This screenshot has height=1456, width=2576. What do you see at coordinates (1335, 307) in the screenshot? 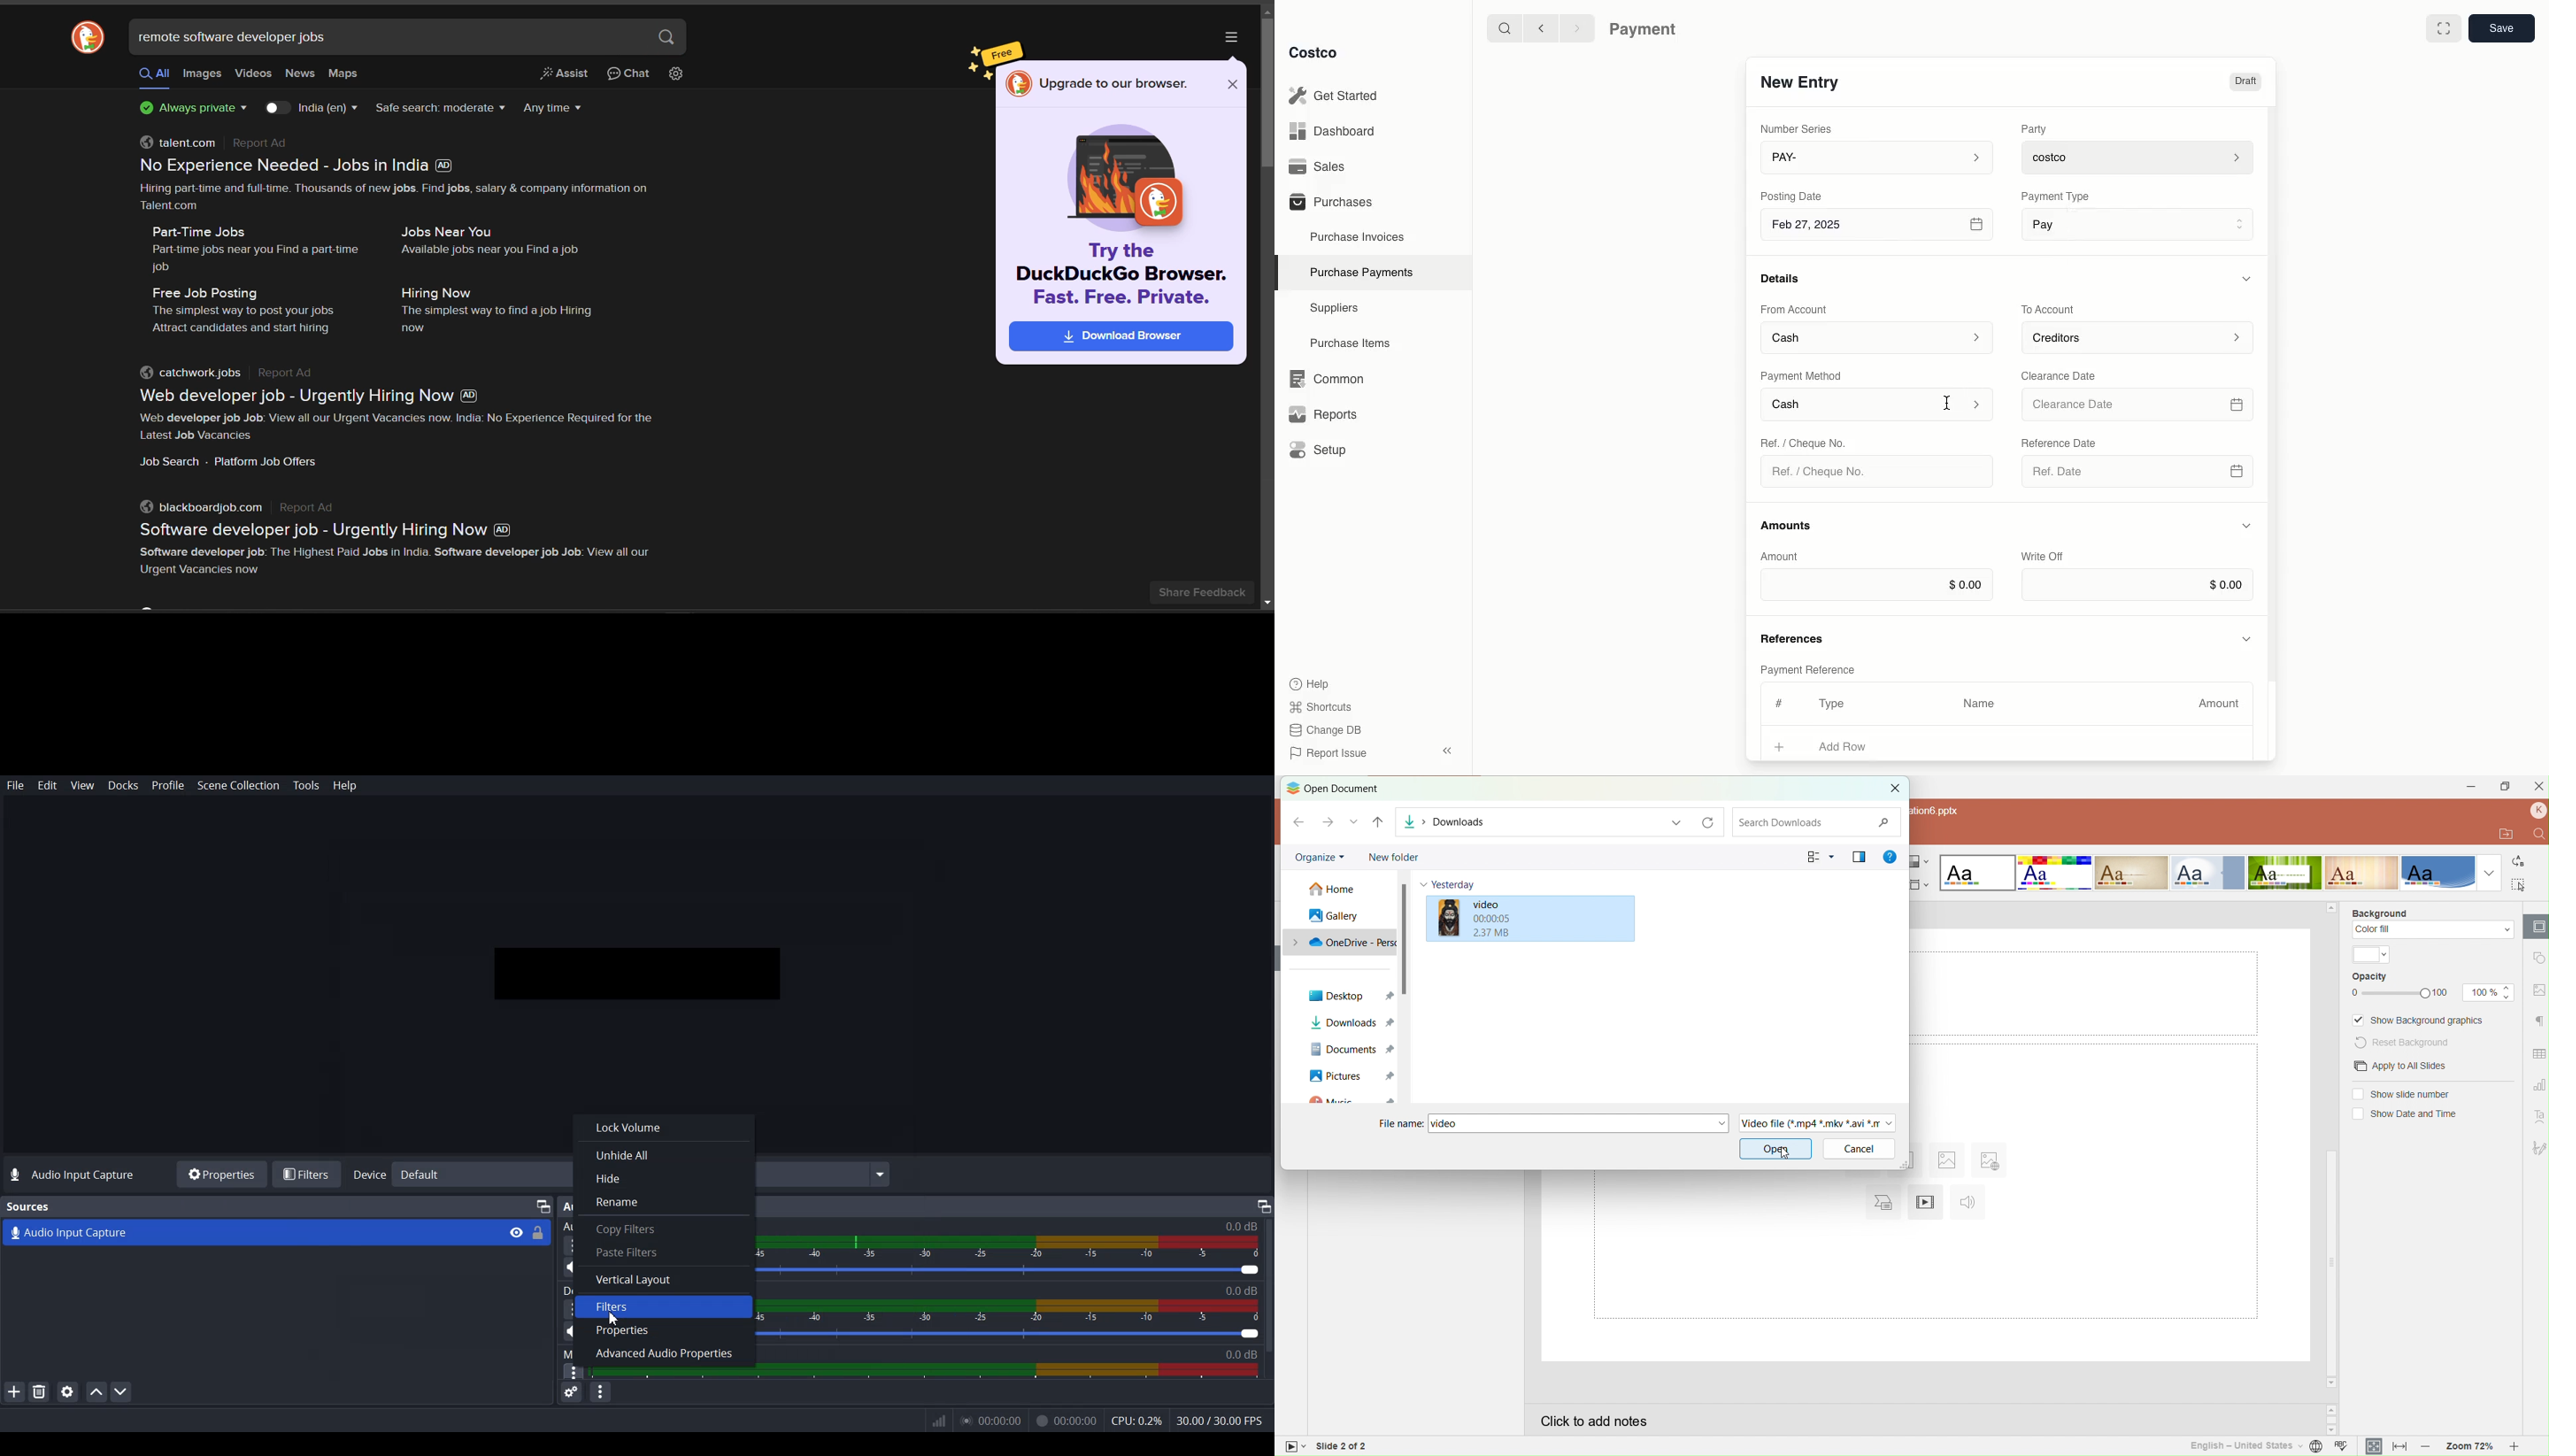
I see `Suppliers` at bounding box center [1335, 307].